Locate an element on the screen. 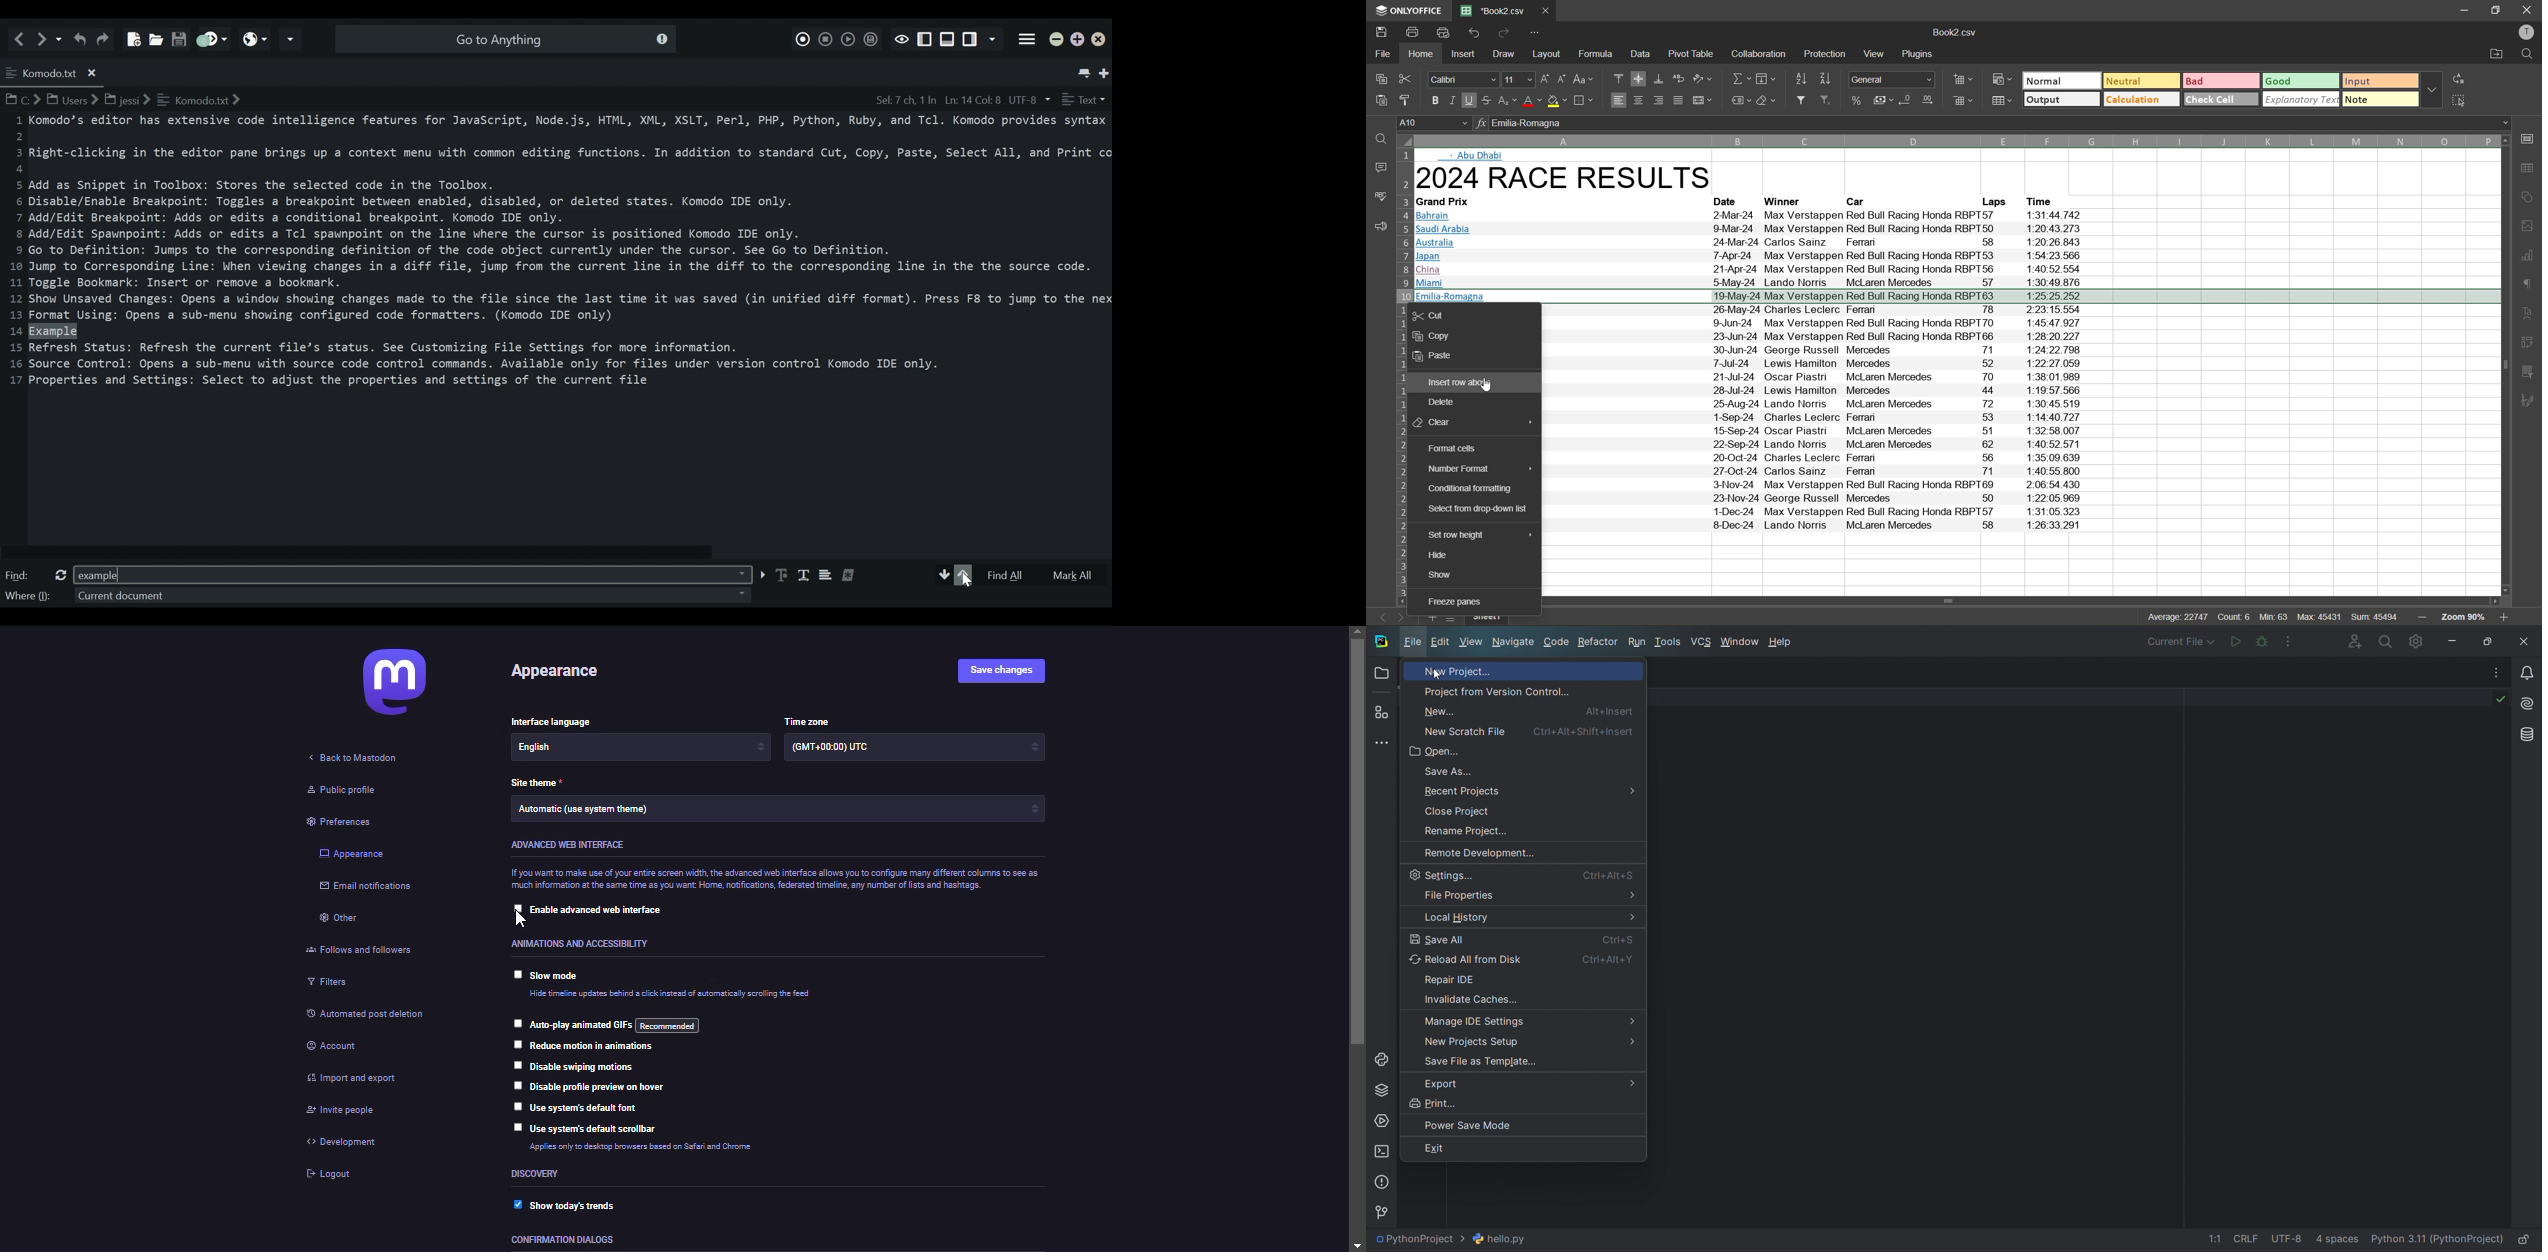 This screenshot has width=2548, height=1260. number format is located at coordinates (1476, 468).